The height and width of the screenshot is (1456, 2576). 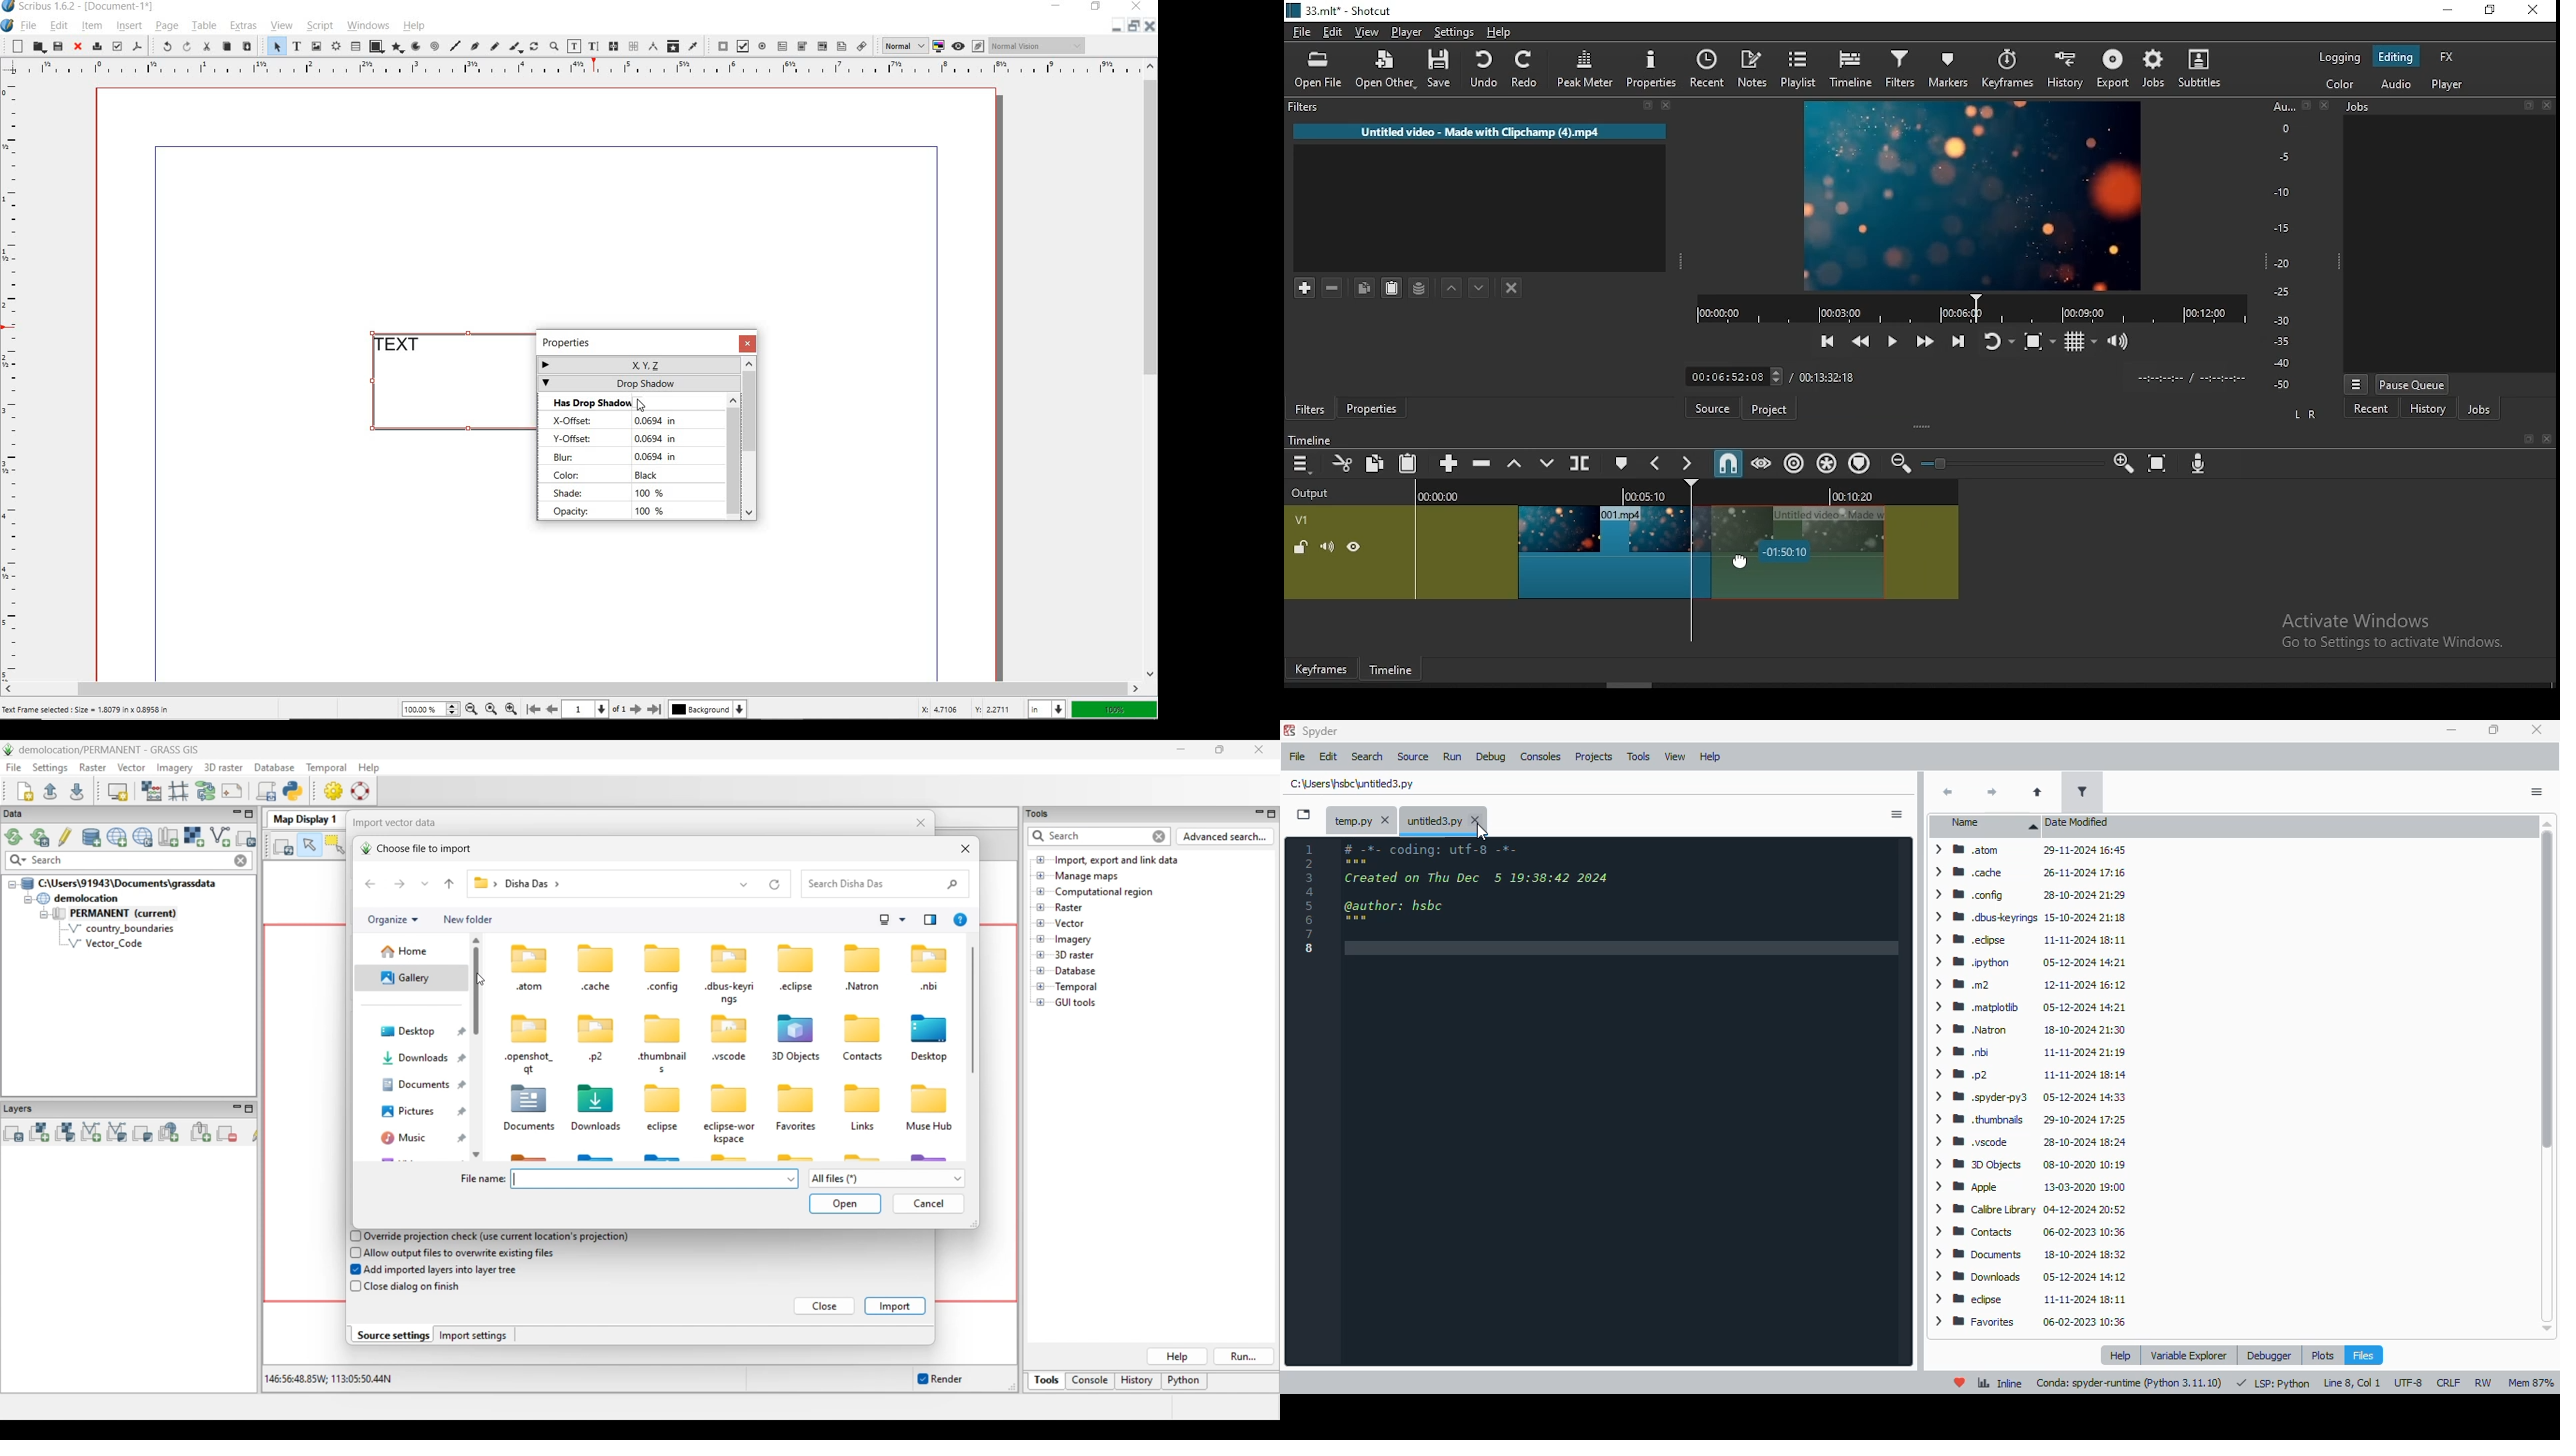 I want to click on zoom timeline to fit, so click(x=2161, y=464).